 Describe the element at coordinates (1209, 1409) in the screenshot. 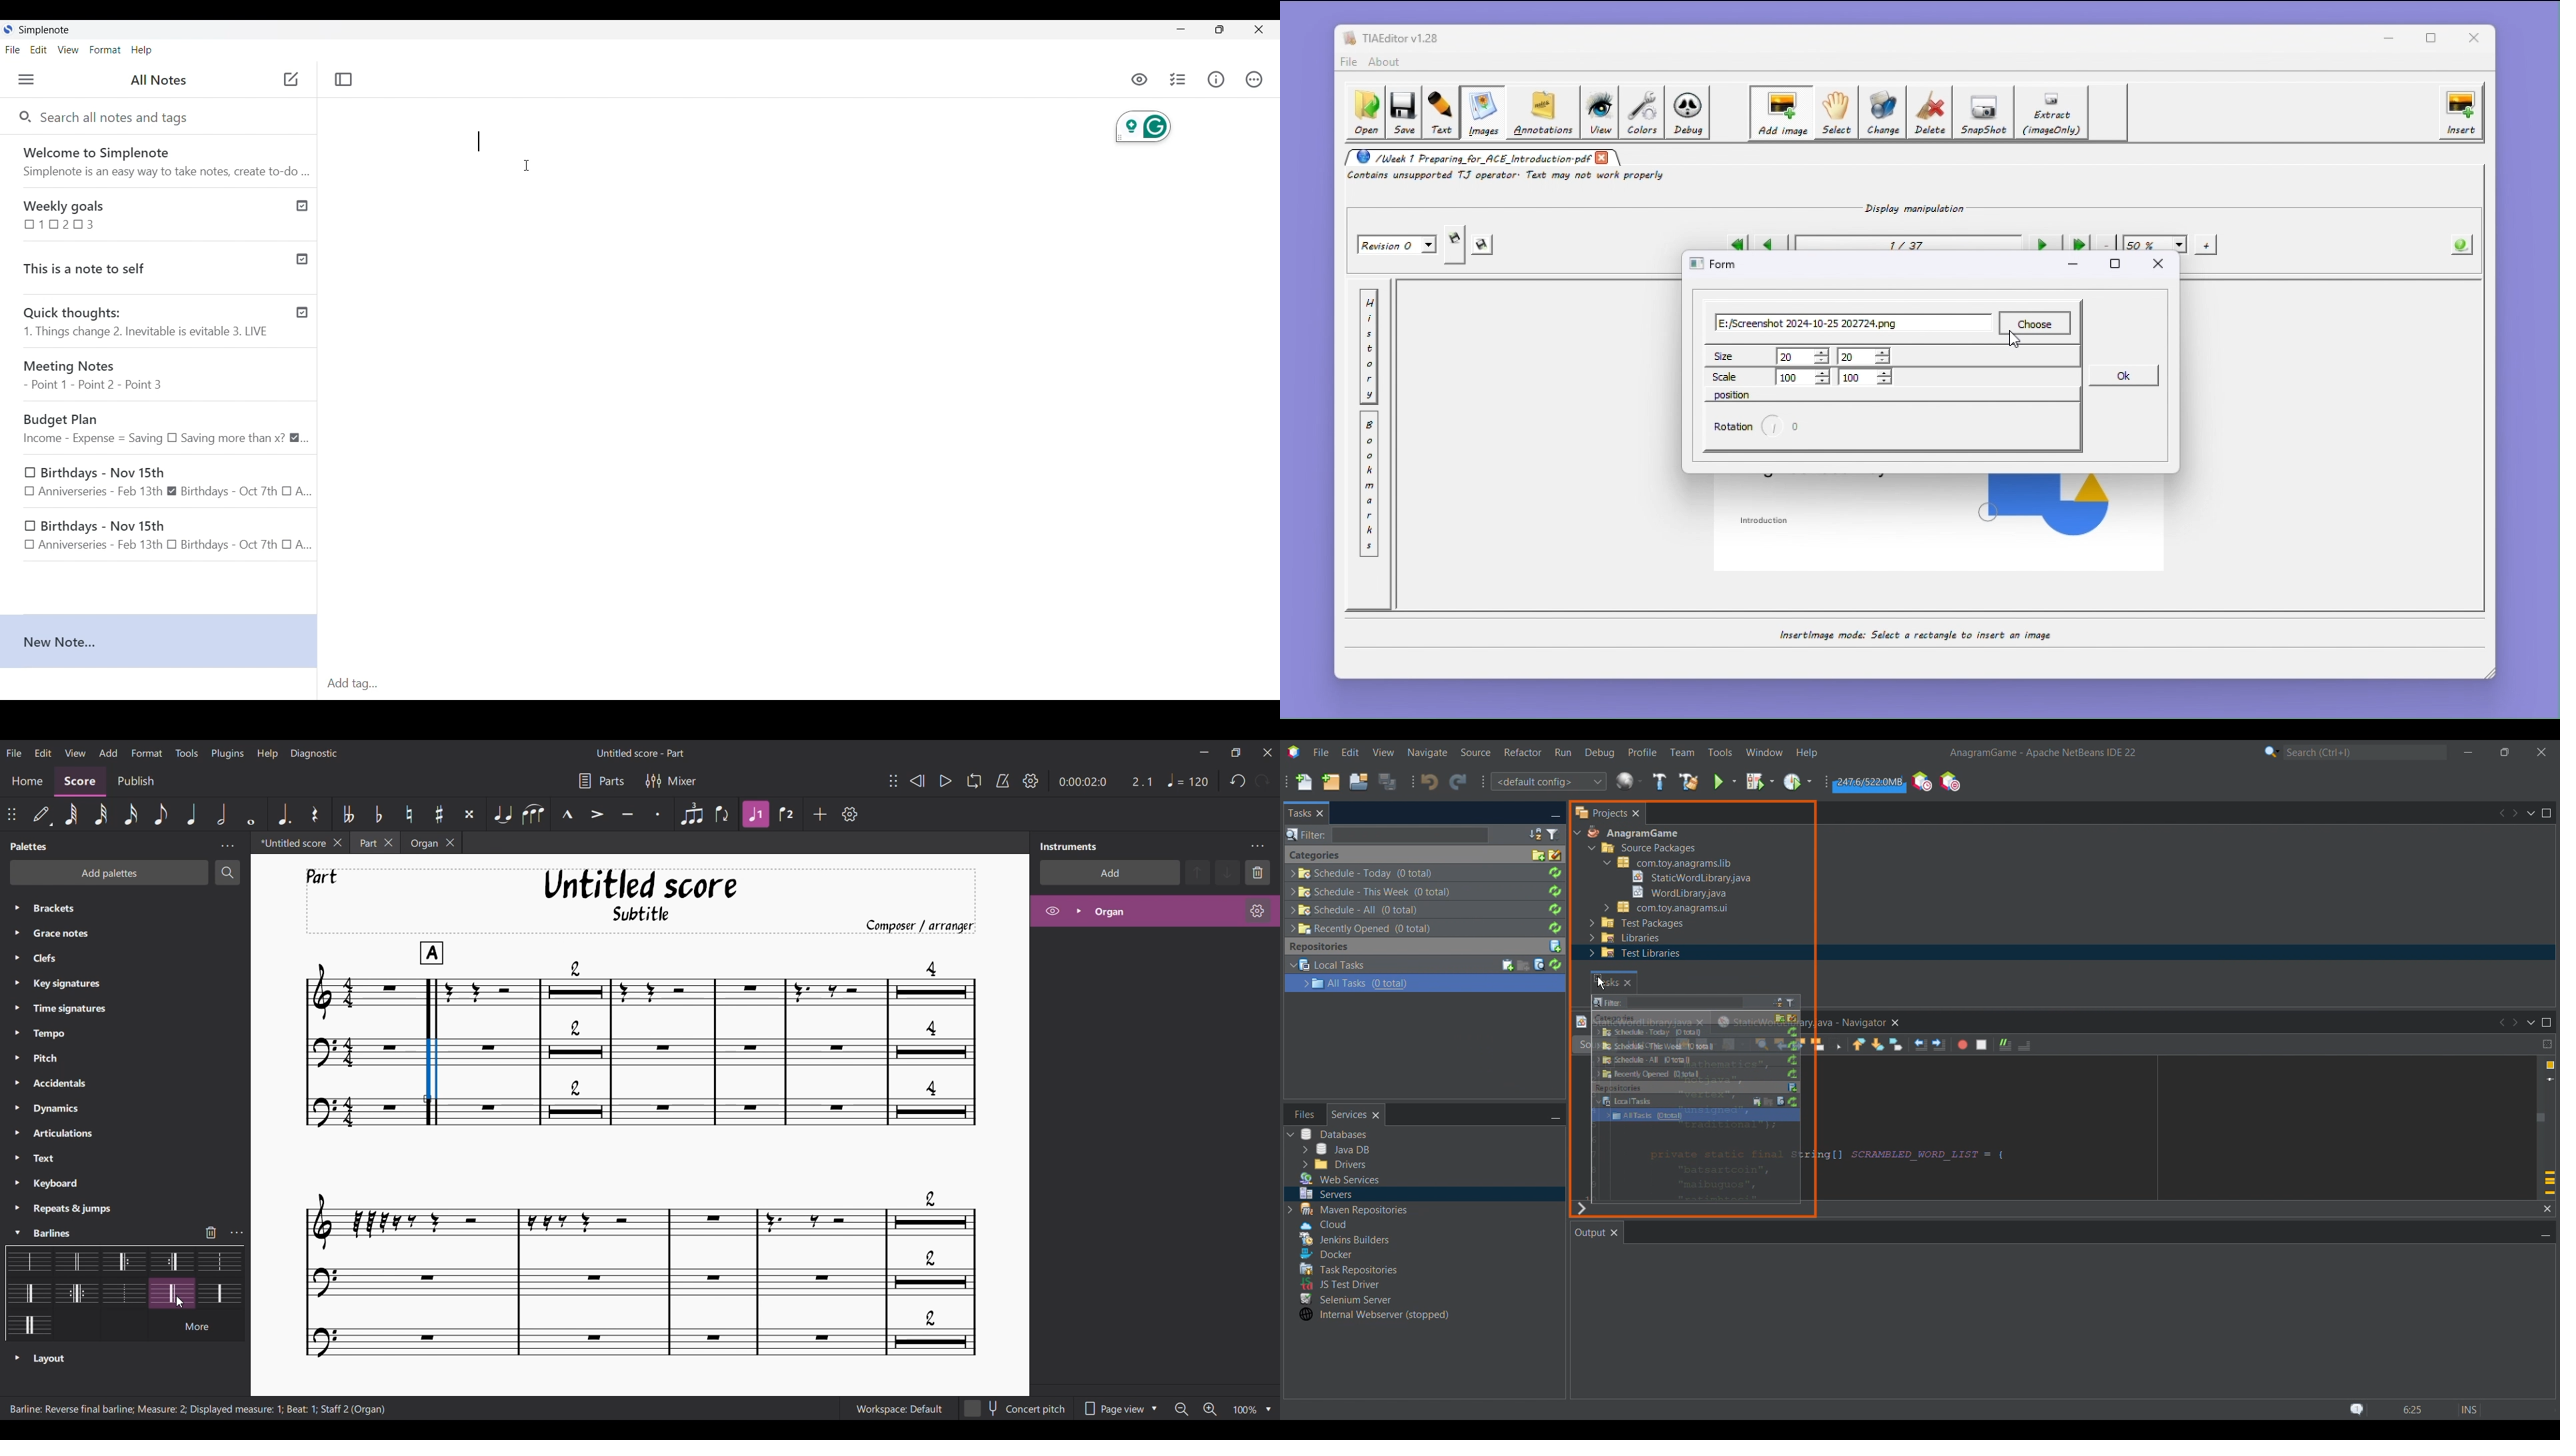

I see `Zoom in` at that location.